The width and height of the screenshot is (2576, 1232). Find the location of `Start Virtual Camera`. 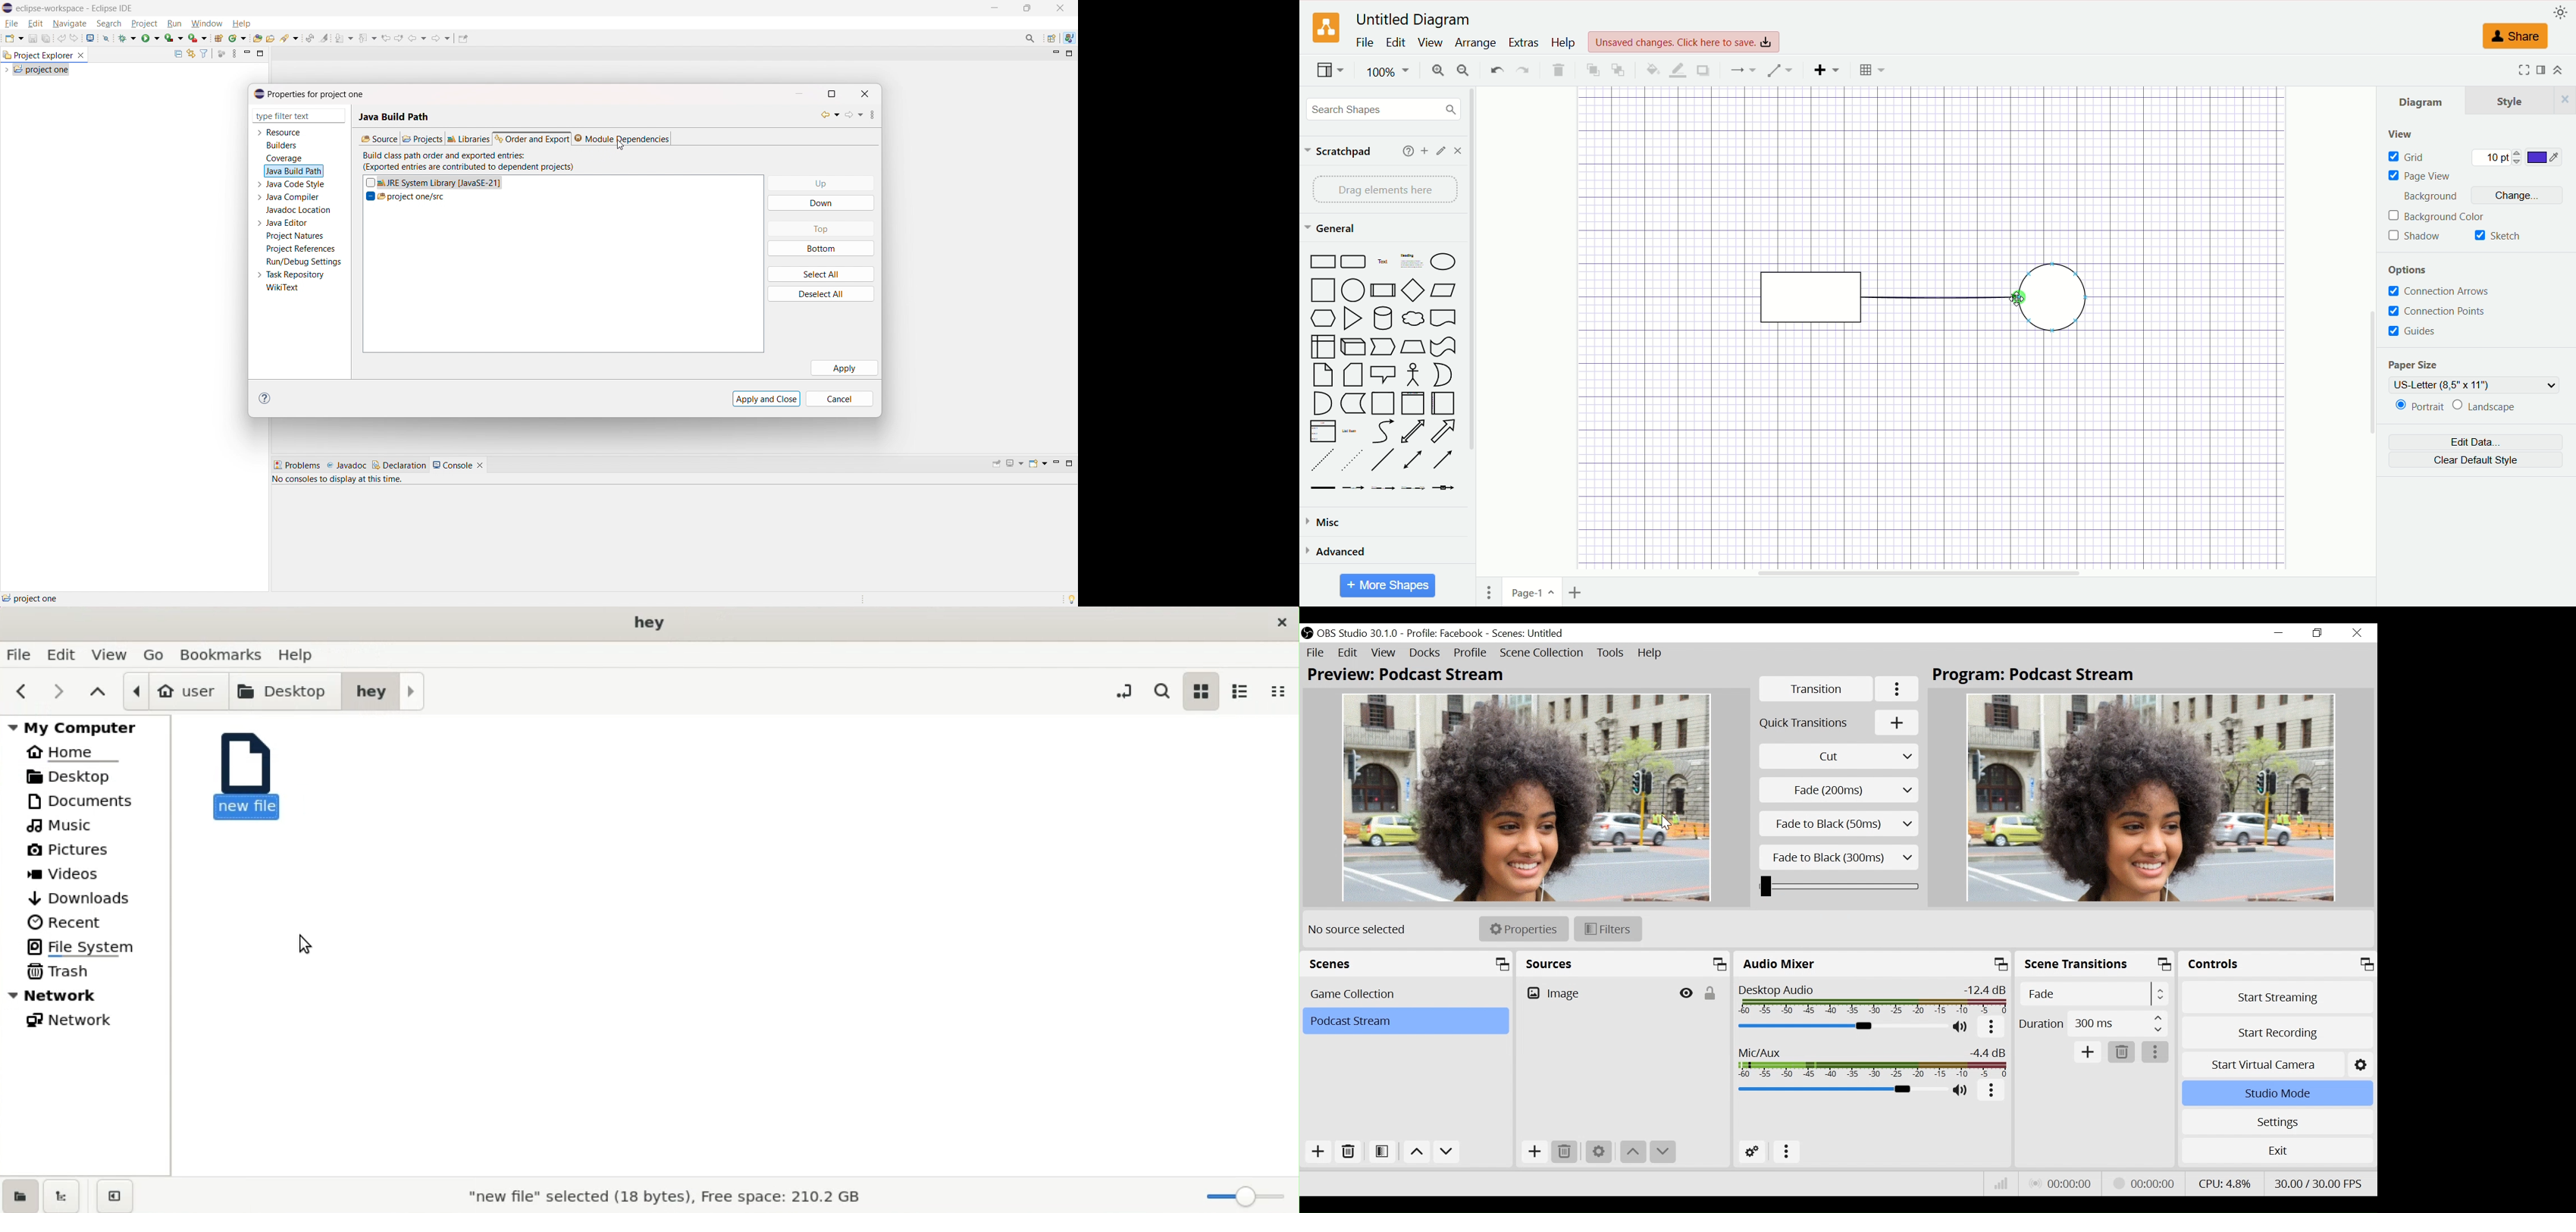

Start Virtual Camera is located at coordinates (2275, 1064).